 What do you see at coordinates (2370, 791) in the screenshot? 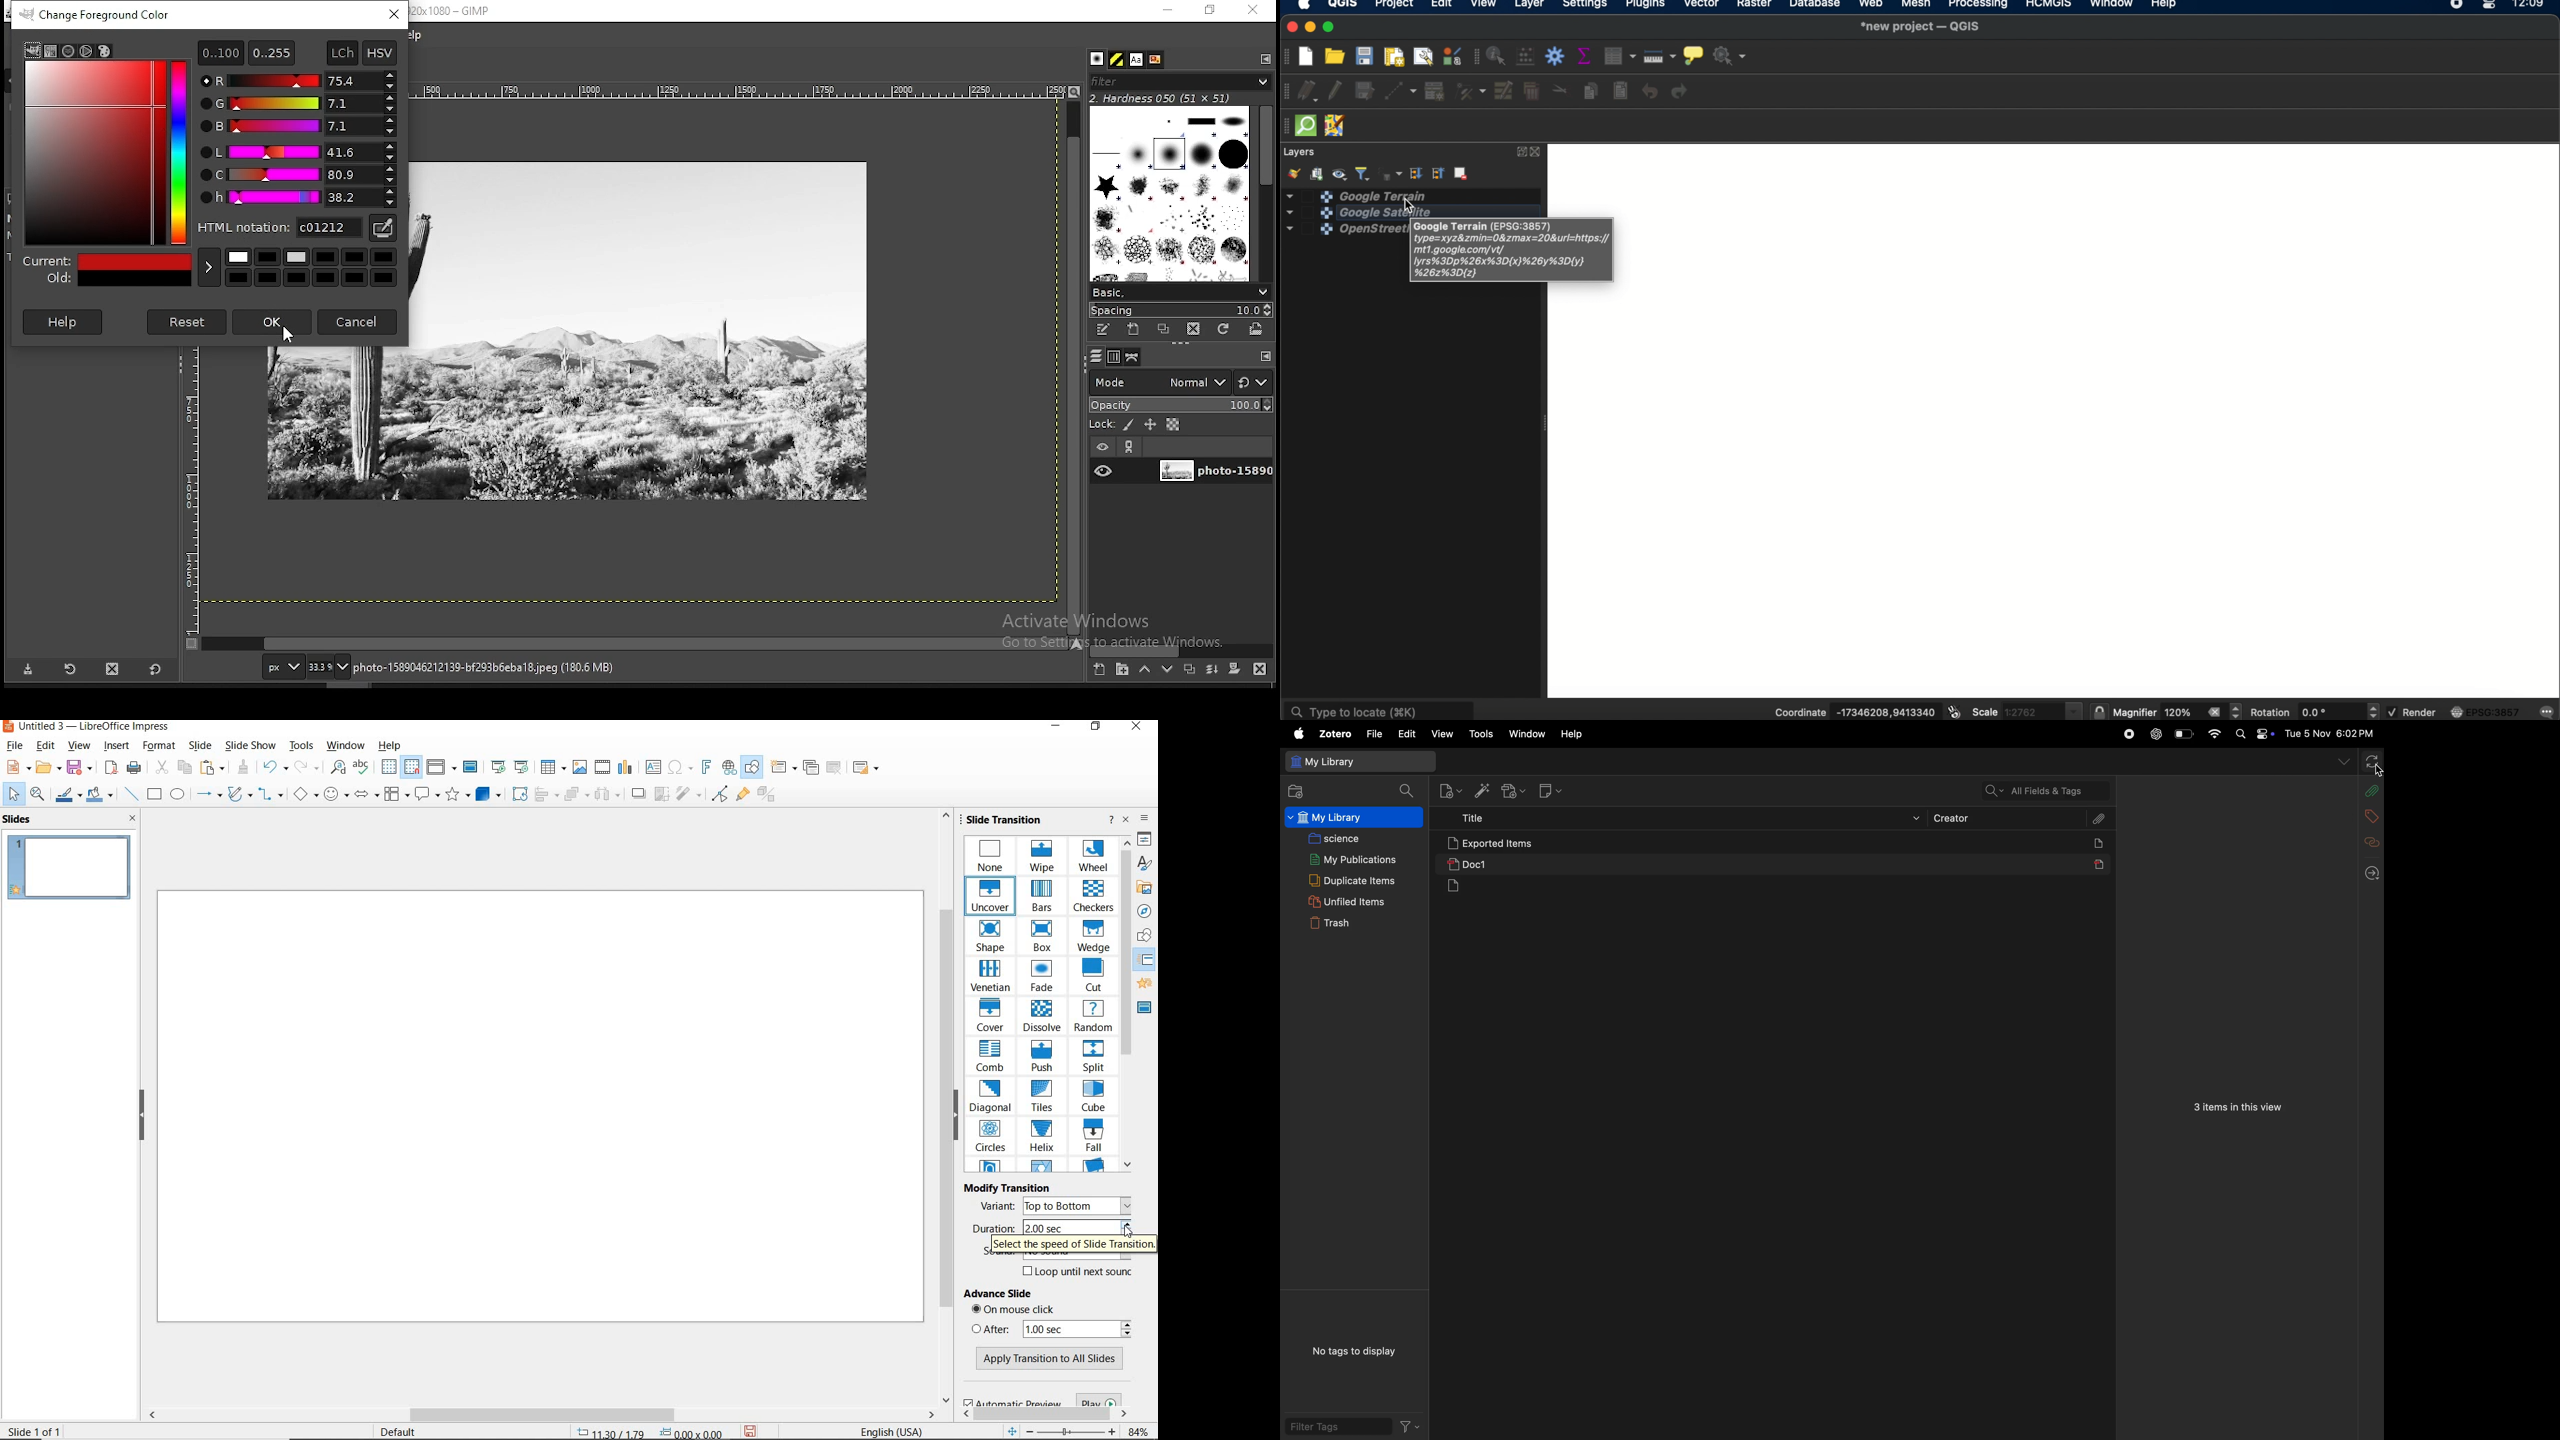
I see `attach files` at bounding box center [2370, 791].